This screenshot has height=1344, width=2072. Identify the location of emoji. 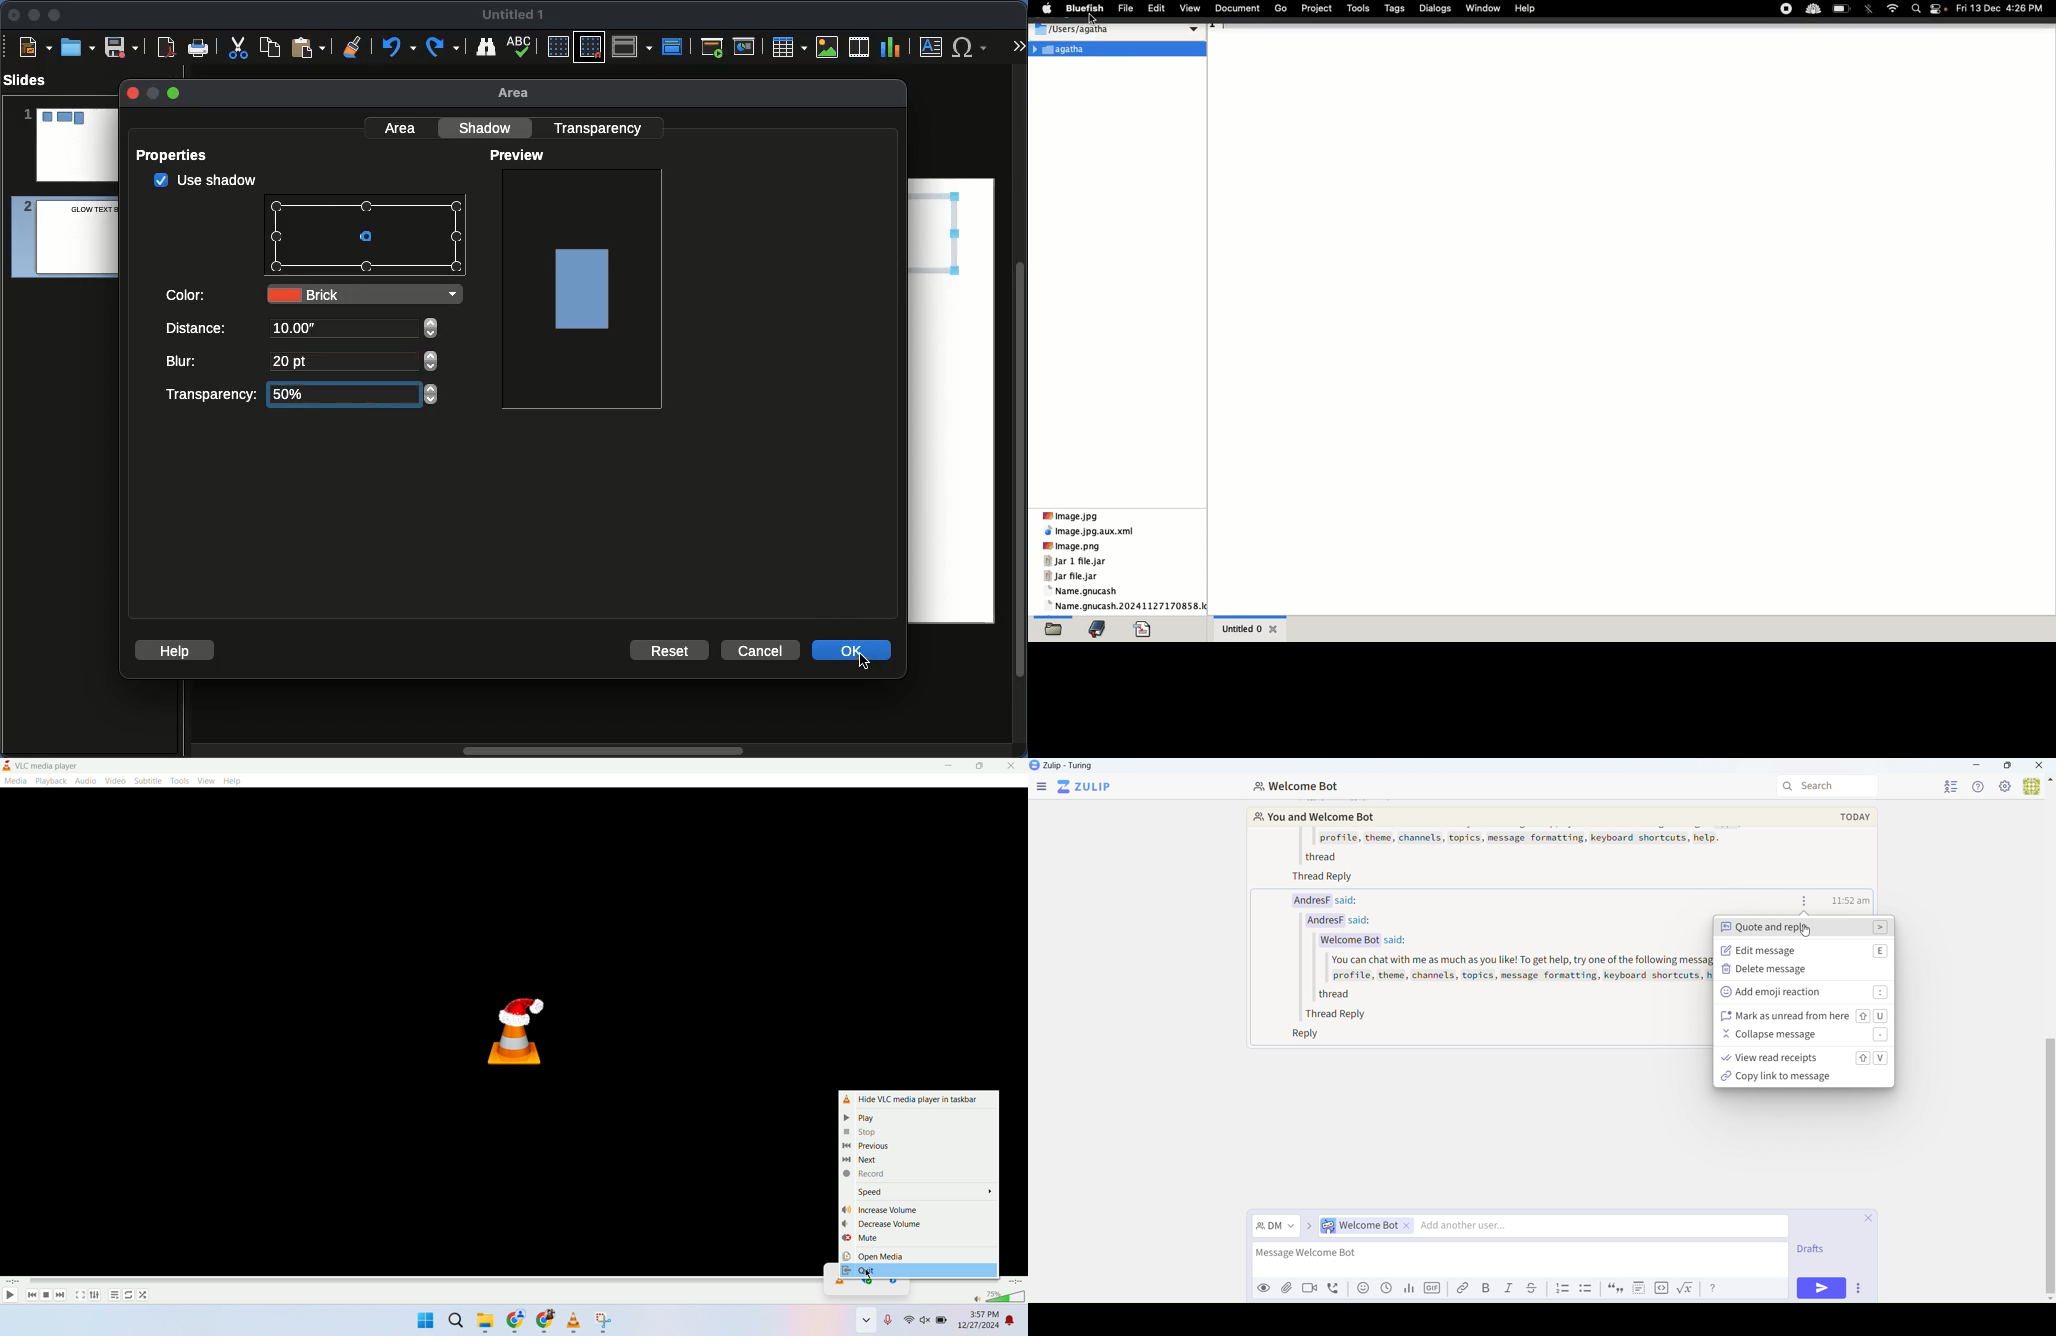
(1362, 1290).